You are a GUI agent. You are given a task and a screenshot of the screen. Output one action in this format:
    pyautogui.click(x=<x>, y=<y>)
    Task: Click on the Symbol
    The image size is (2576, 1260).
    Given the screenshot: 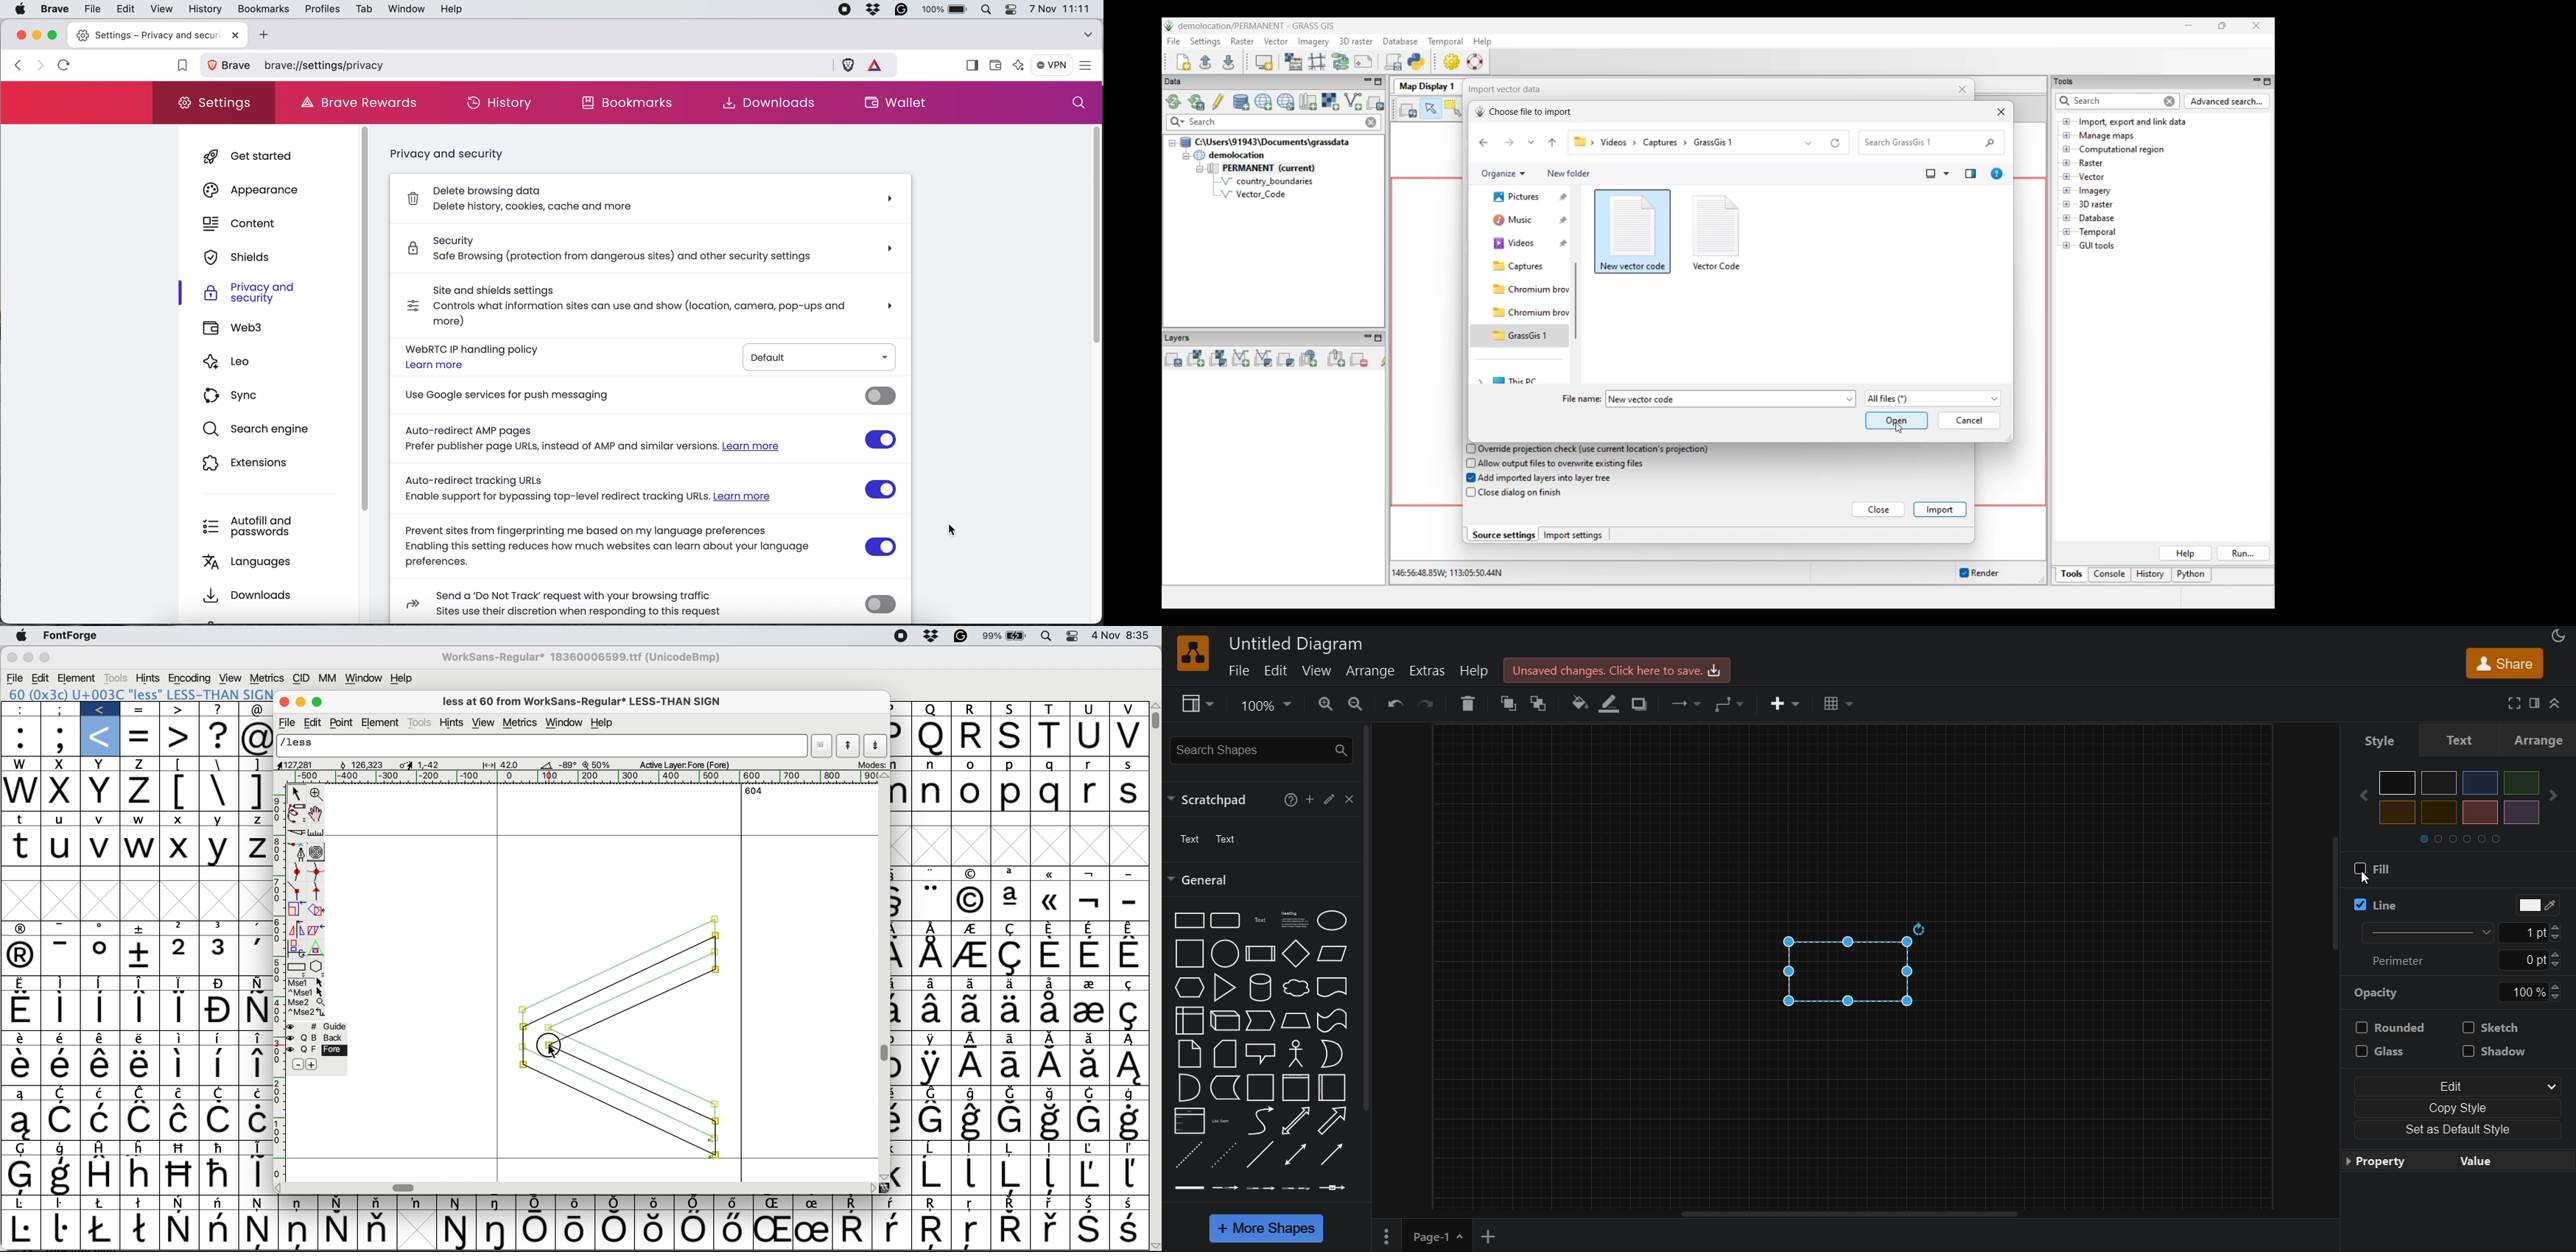 What is the action you would take?
    pyautogui.click(x=972, y=1011)
    